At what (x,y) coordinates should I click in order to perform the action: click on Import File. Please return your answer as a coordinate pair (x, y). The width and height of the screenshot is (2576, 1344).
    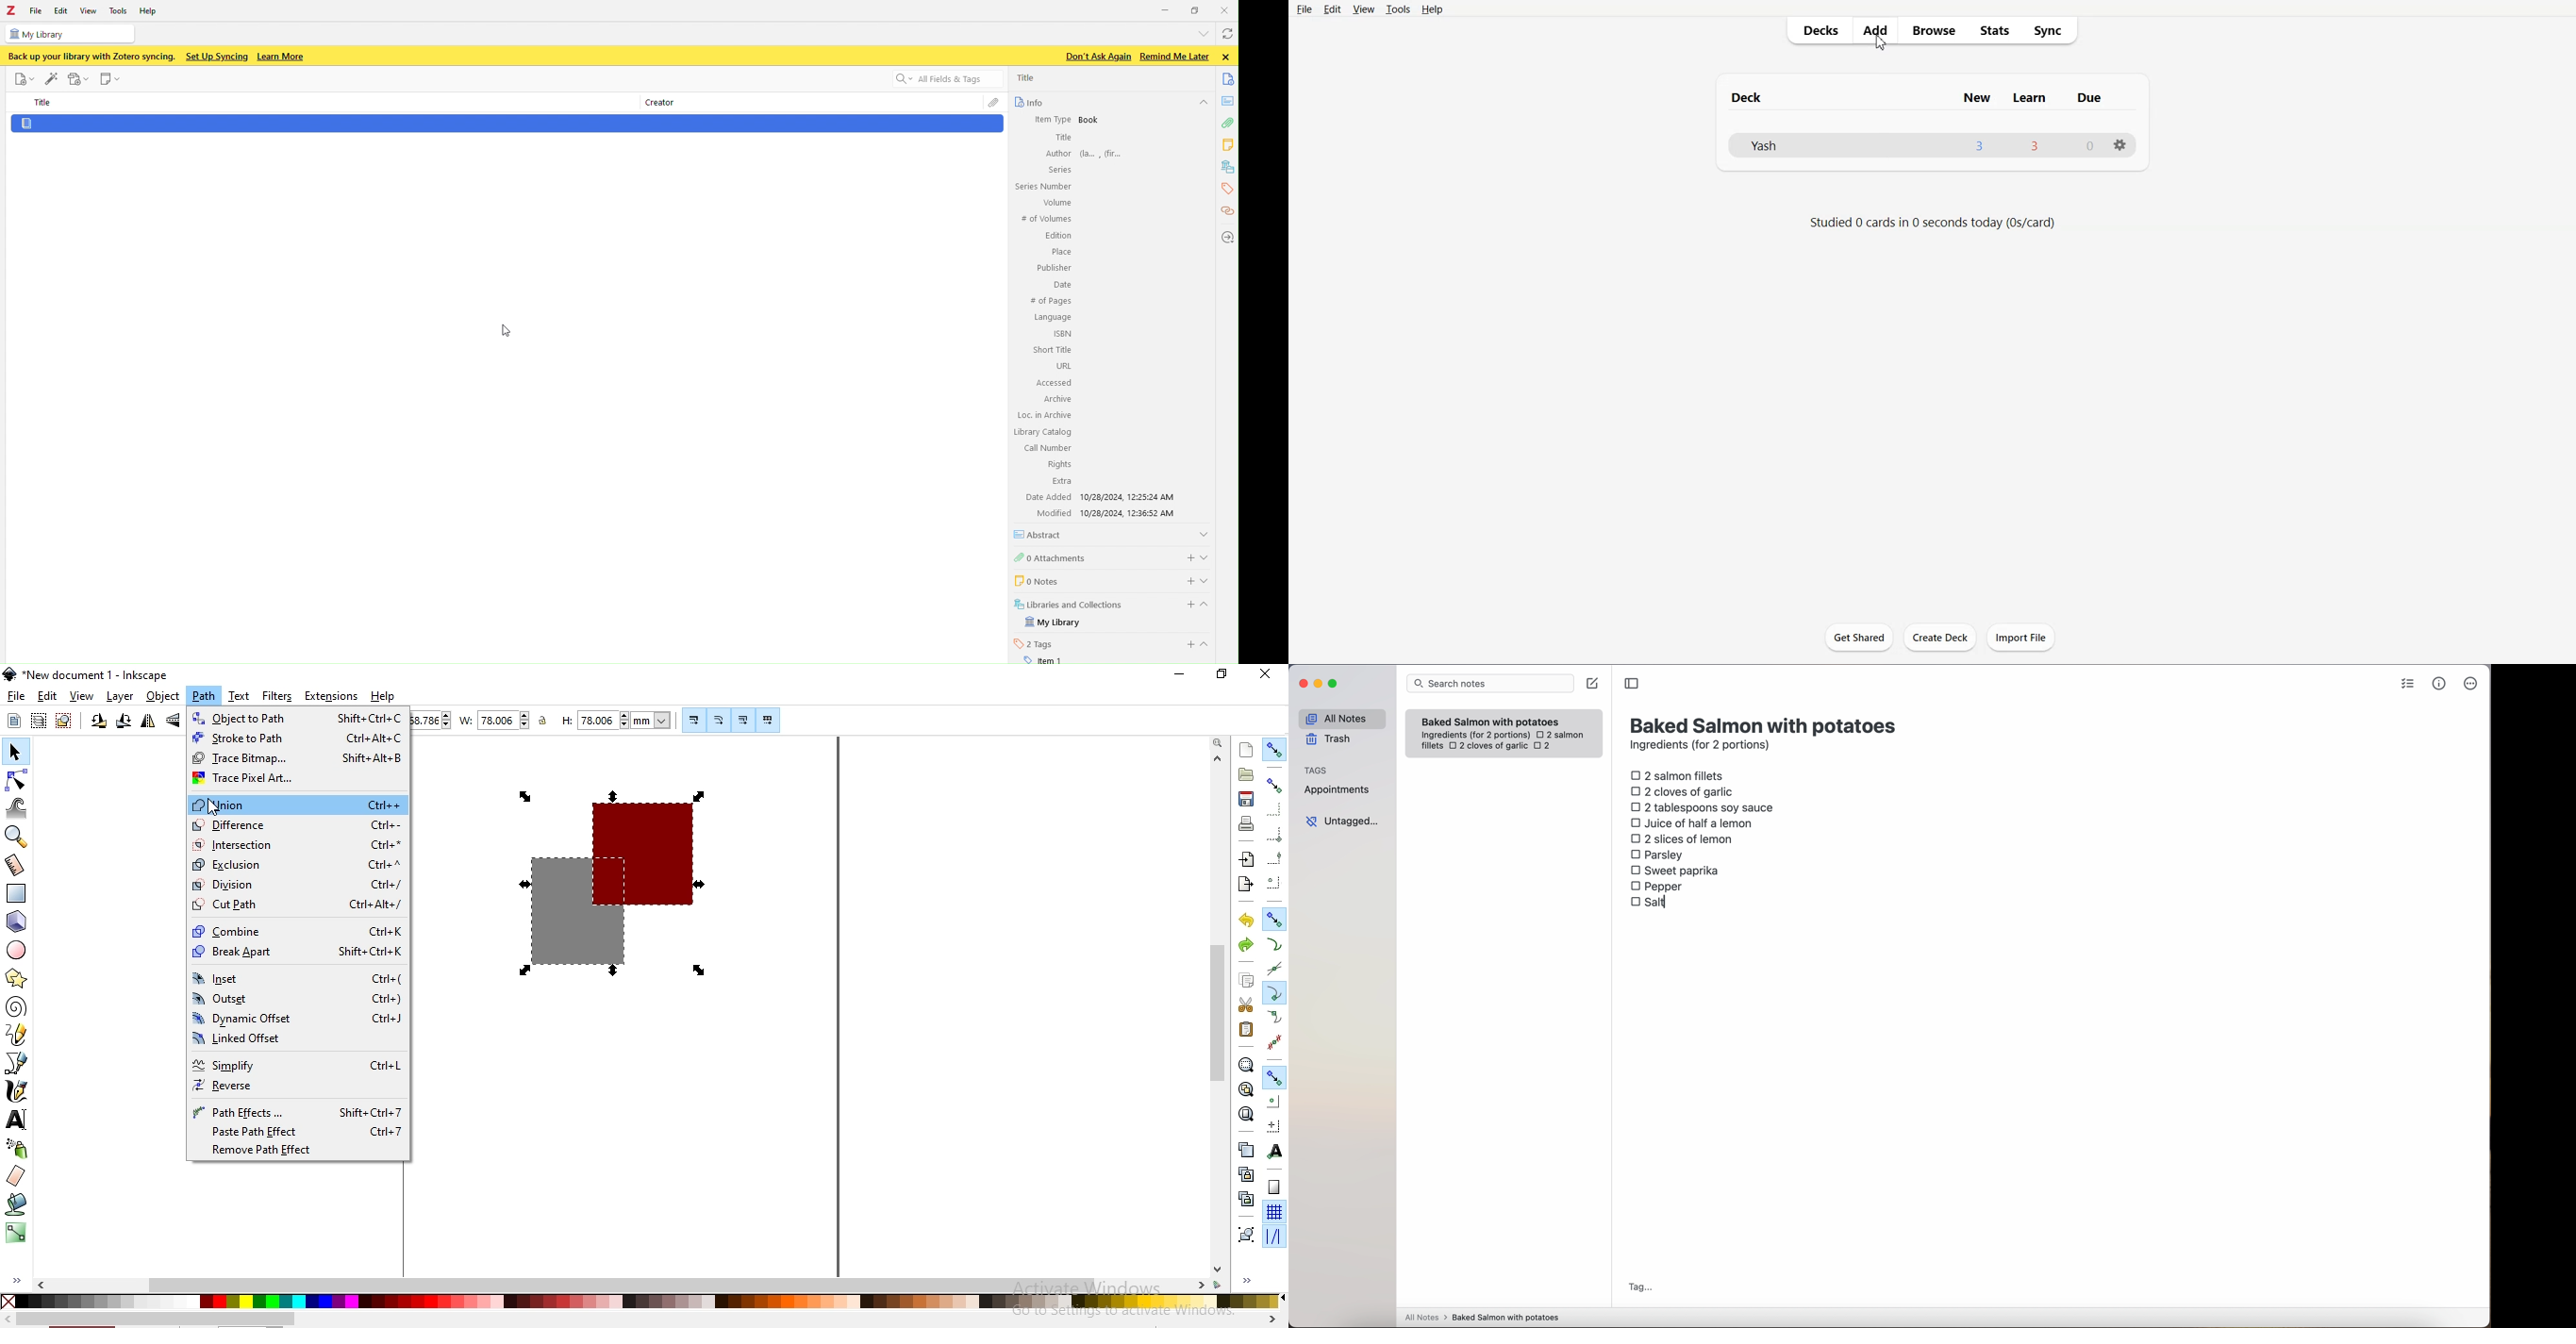
    Looking at the image, I should click on (2022, 637).